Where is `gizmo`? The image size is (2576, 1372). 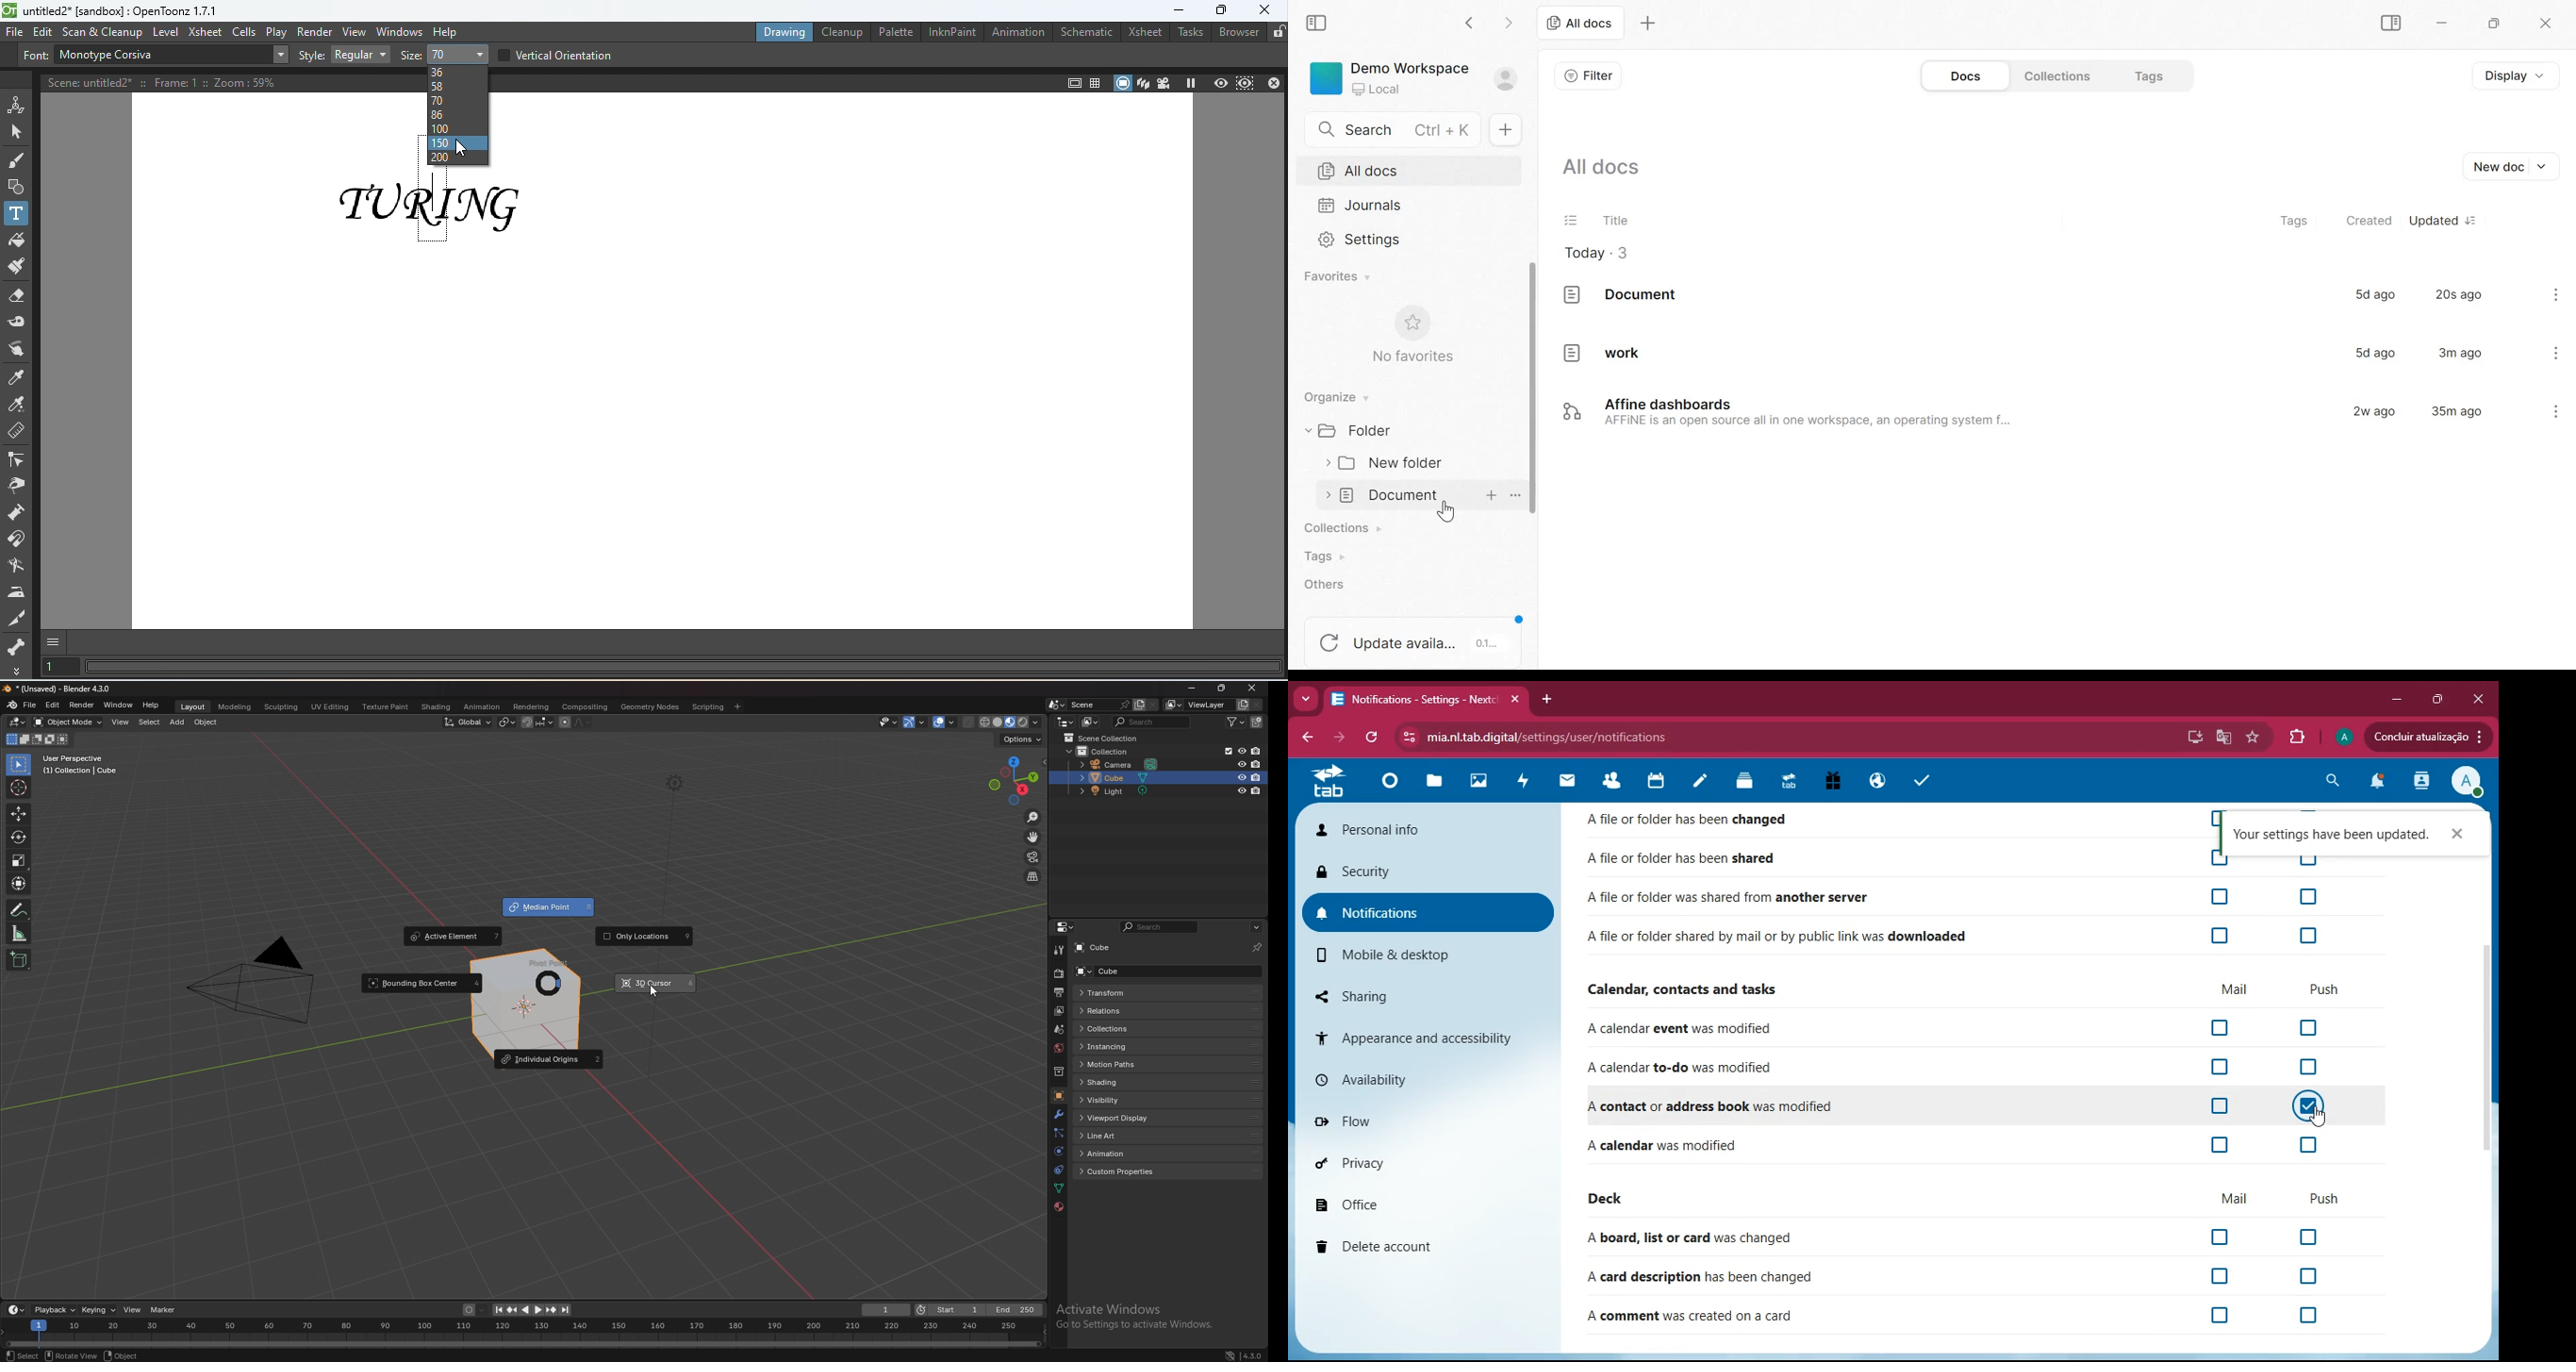
gizmo is located at coordinates (916, 723).